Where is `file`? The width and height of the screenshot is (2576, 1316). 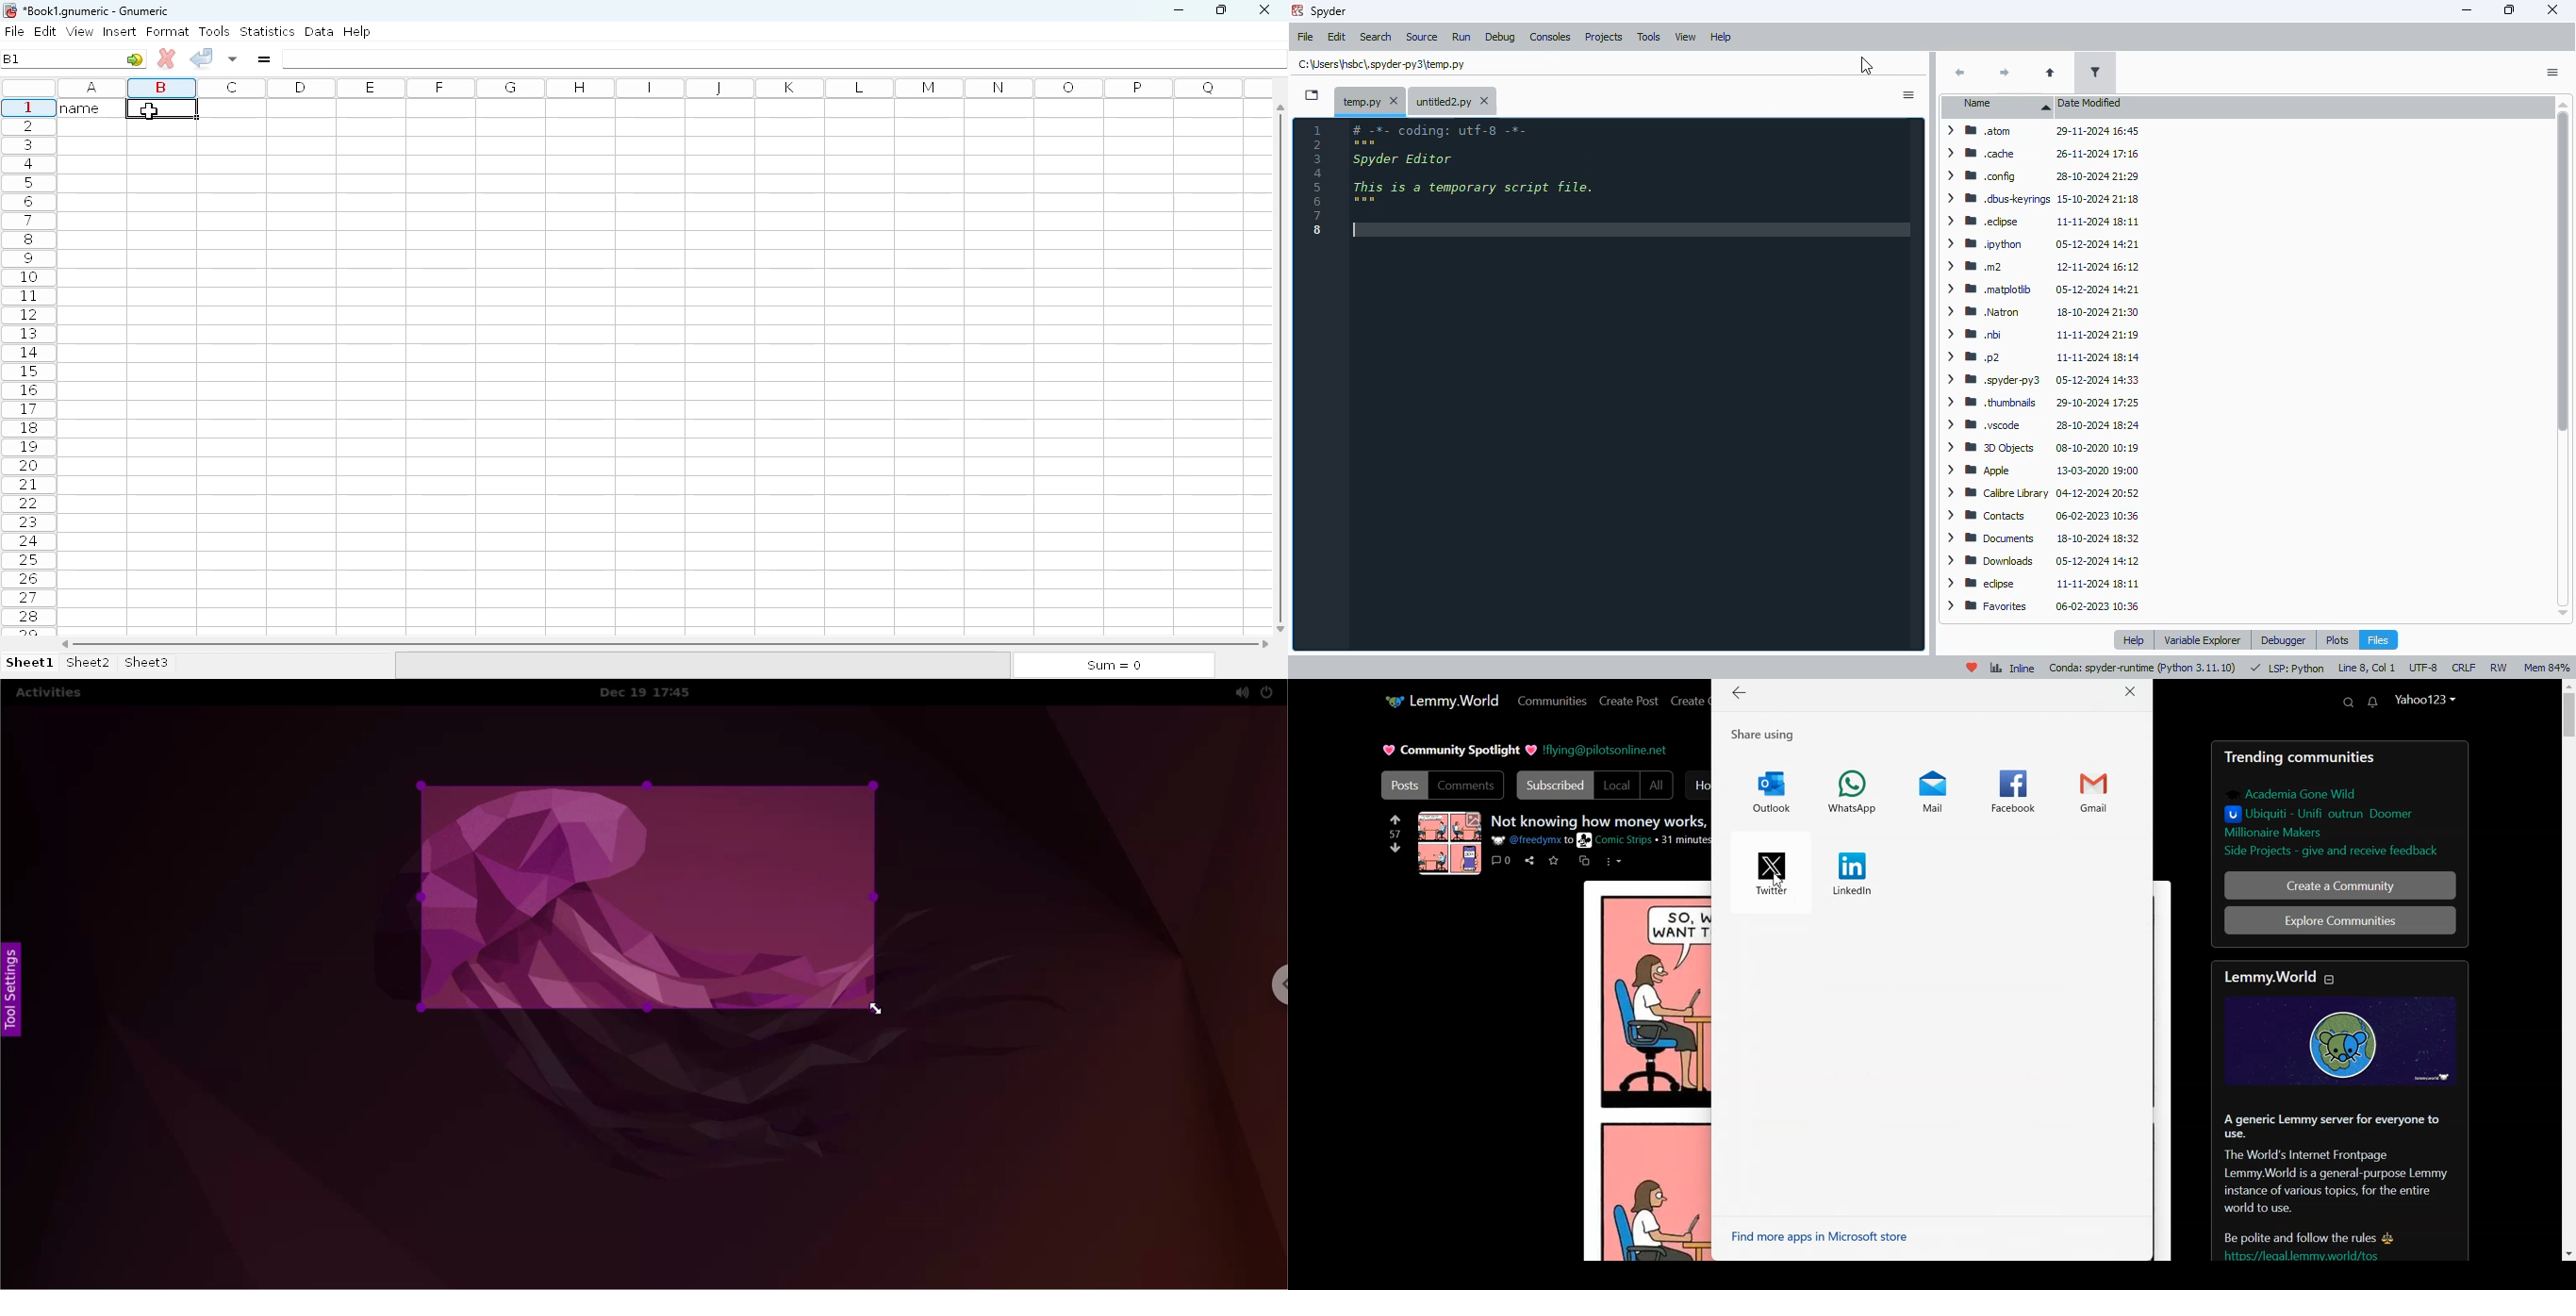
file is located at coordinates (14, 31).